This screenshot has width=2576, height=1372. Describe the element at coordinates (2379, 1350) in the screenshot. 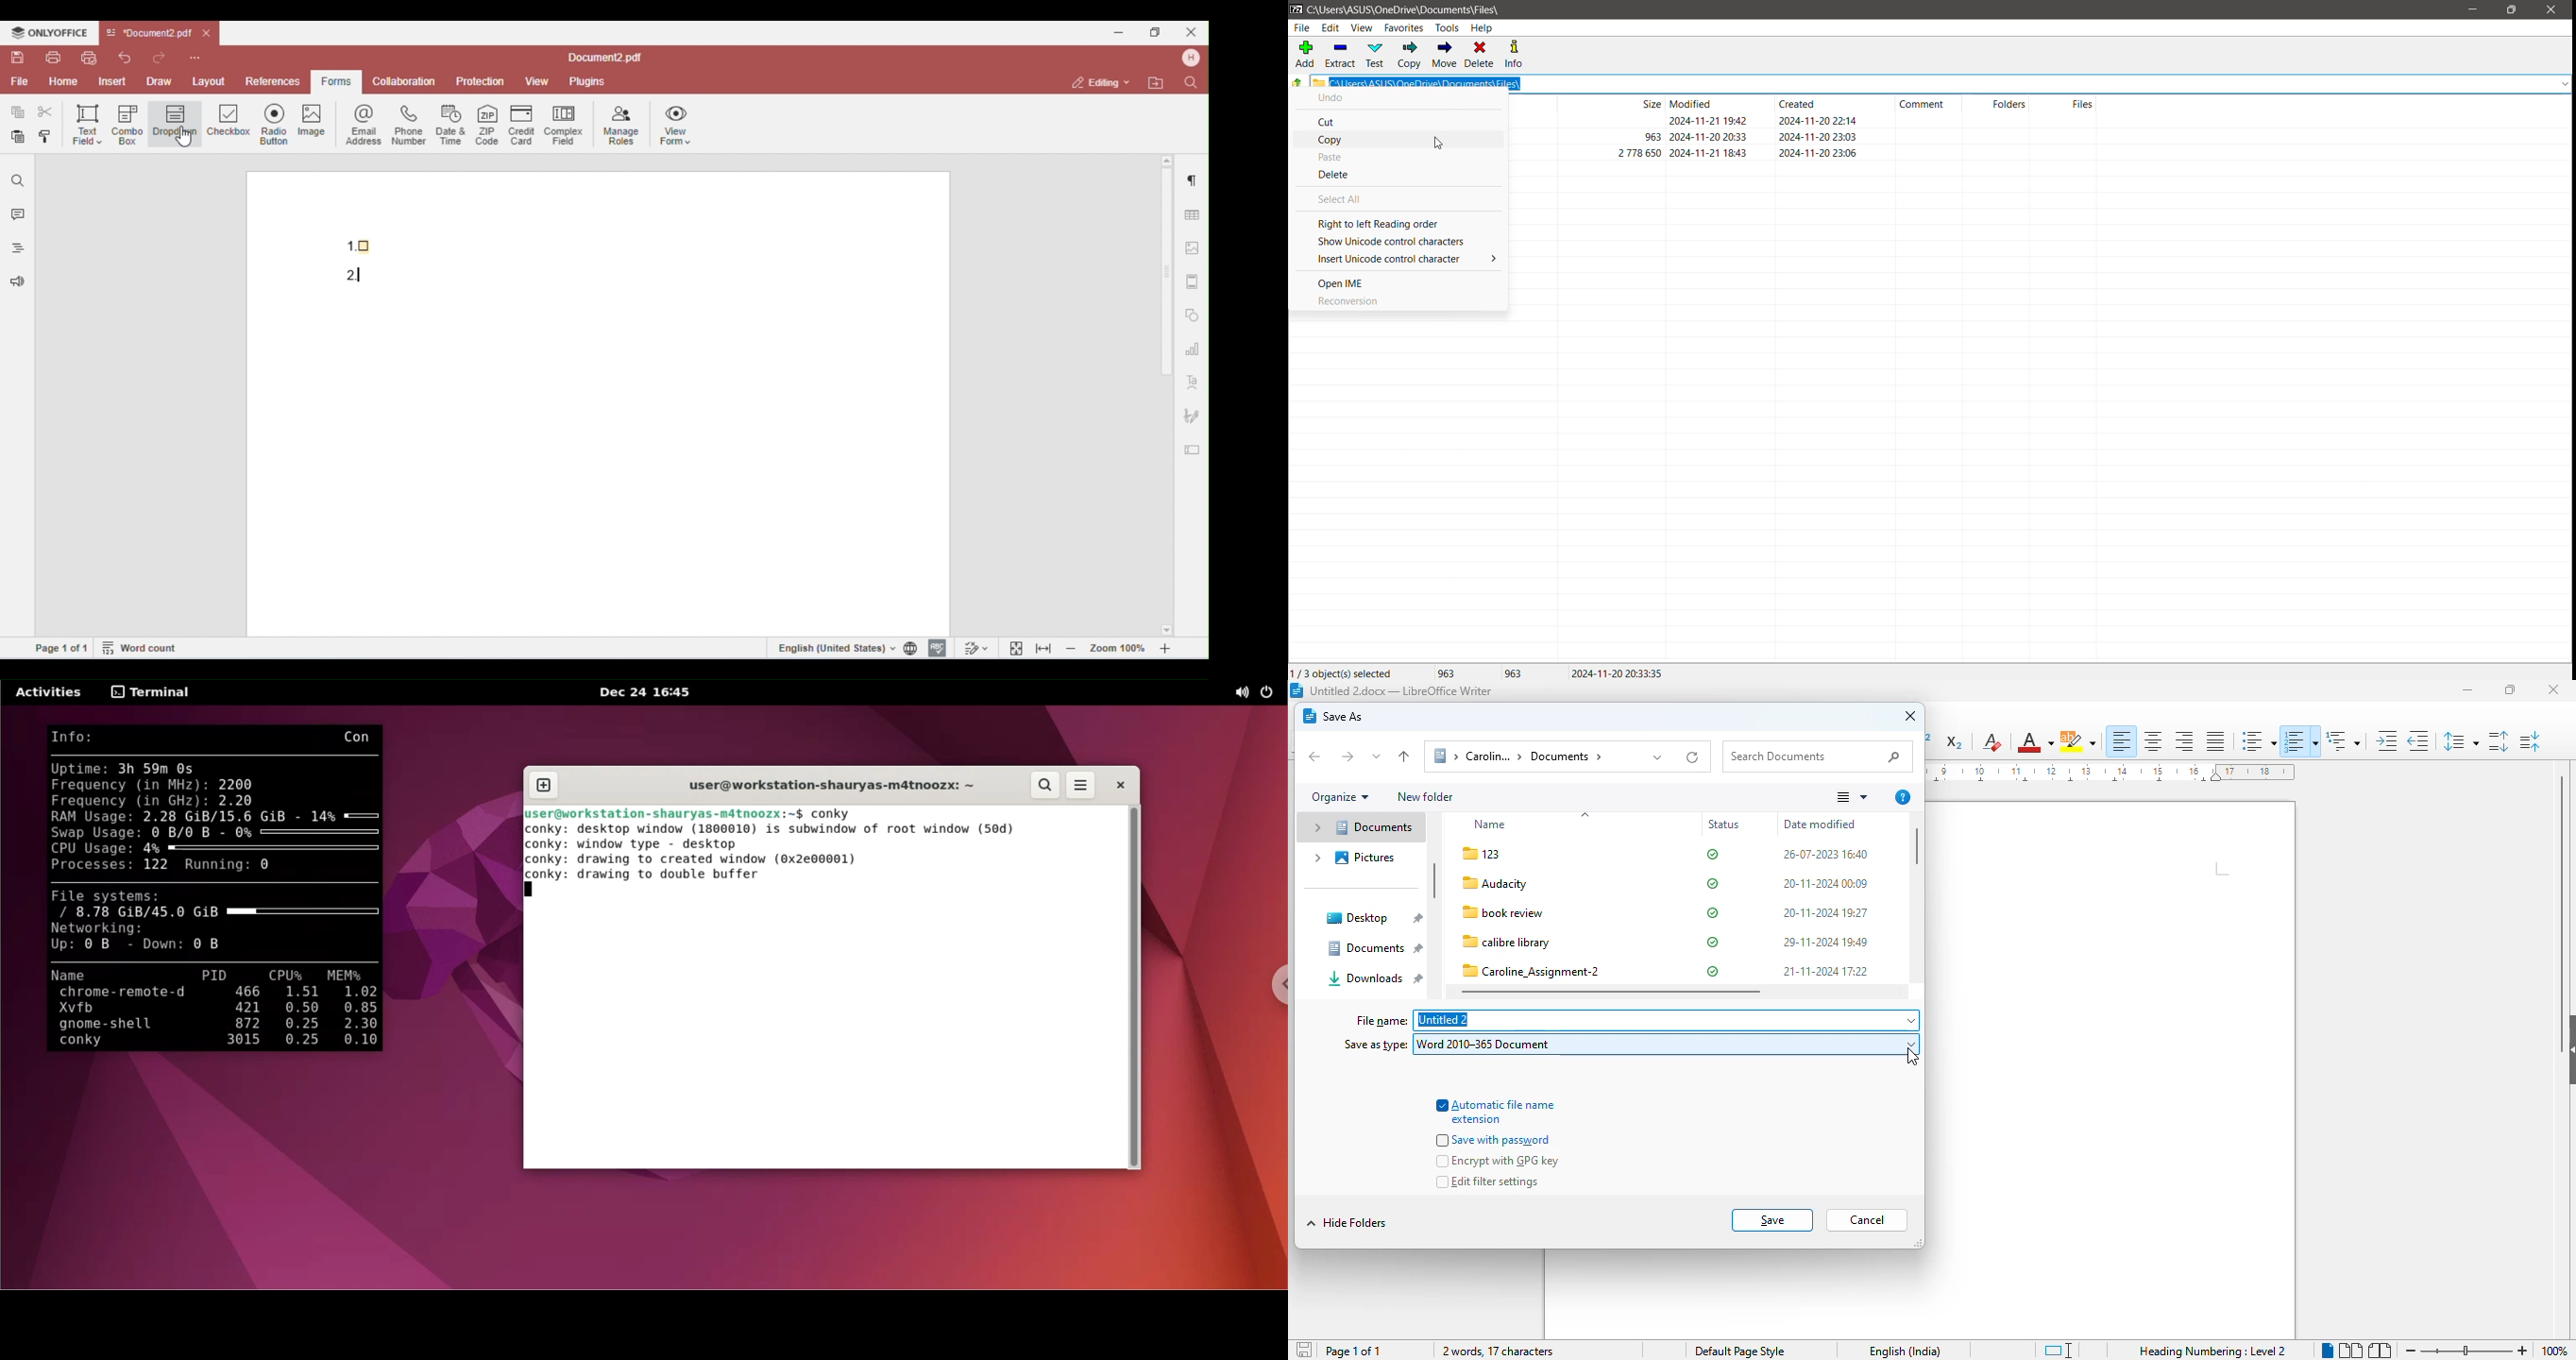

I see `book view` at that location.